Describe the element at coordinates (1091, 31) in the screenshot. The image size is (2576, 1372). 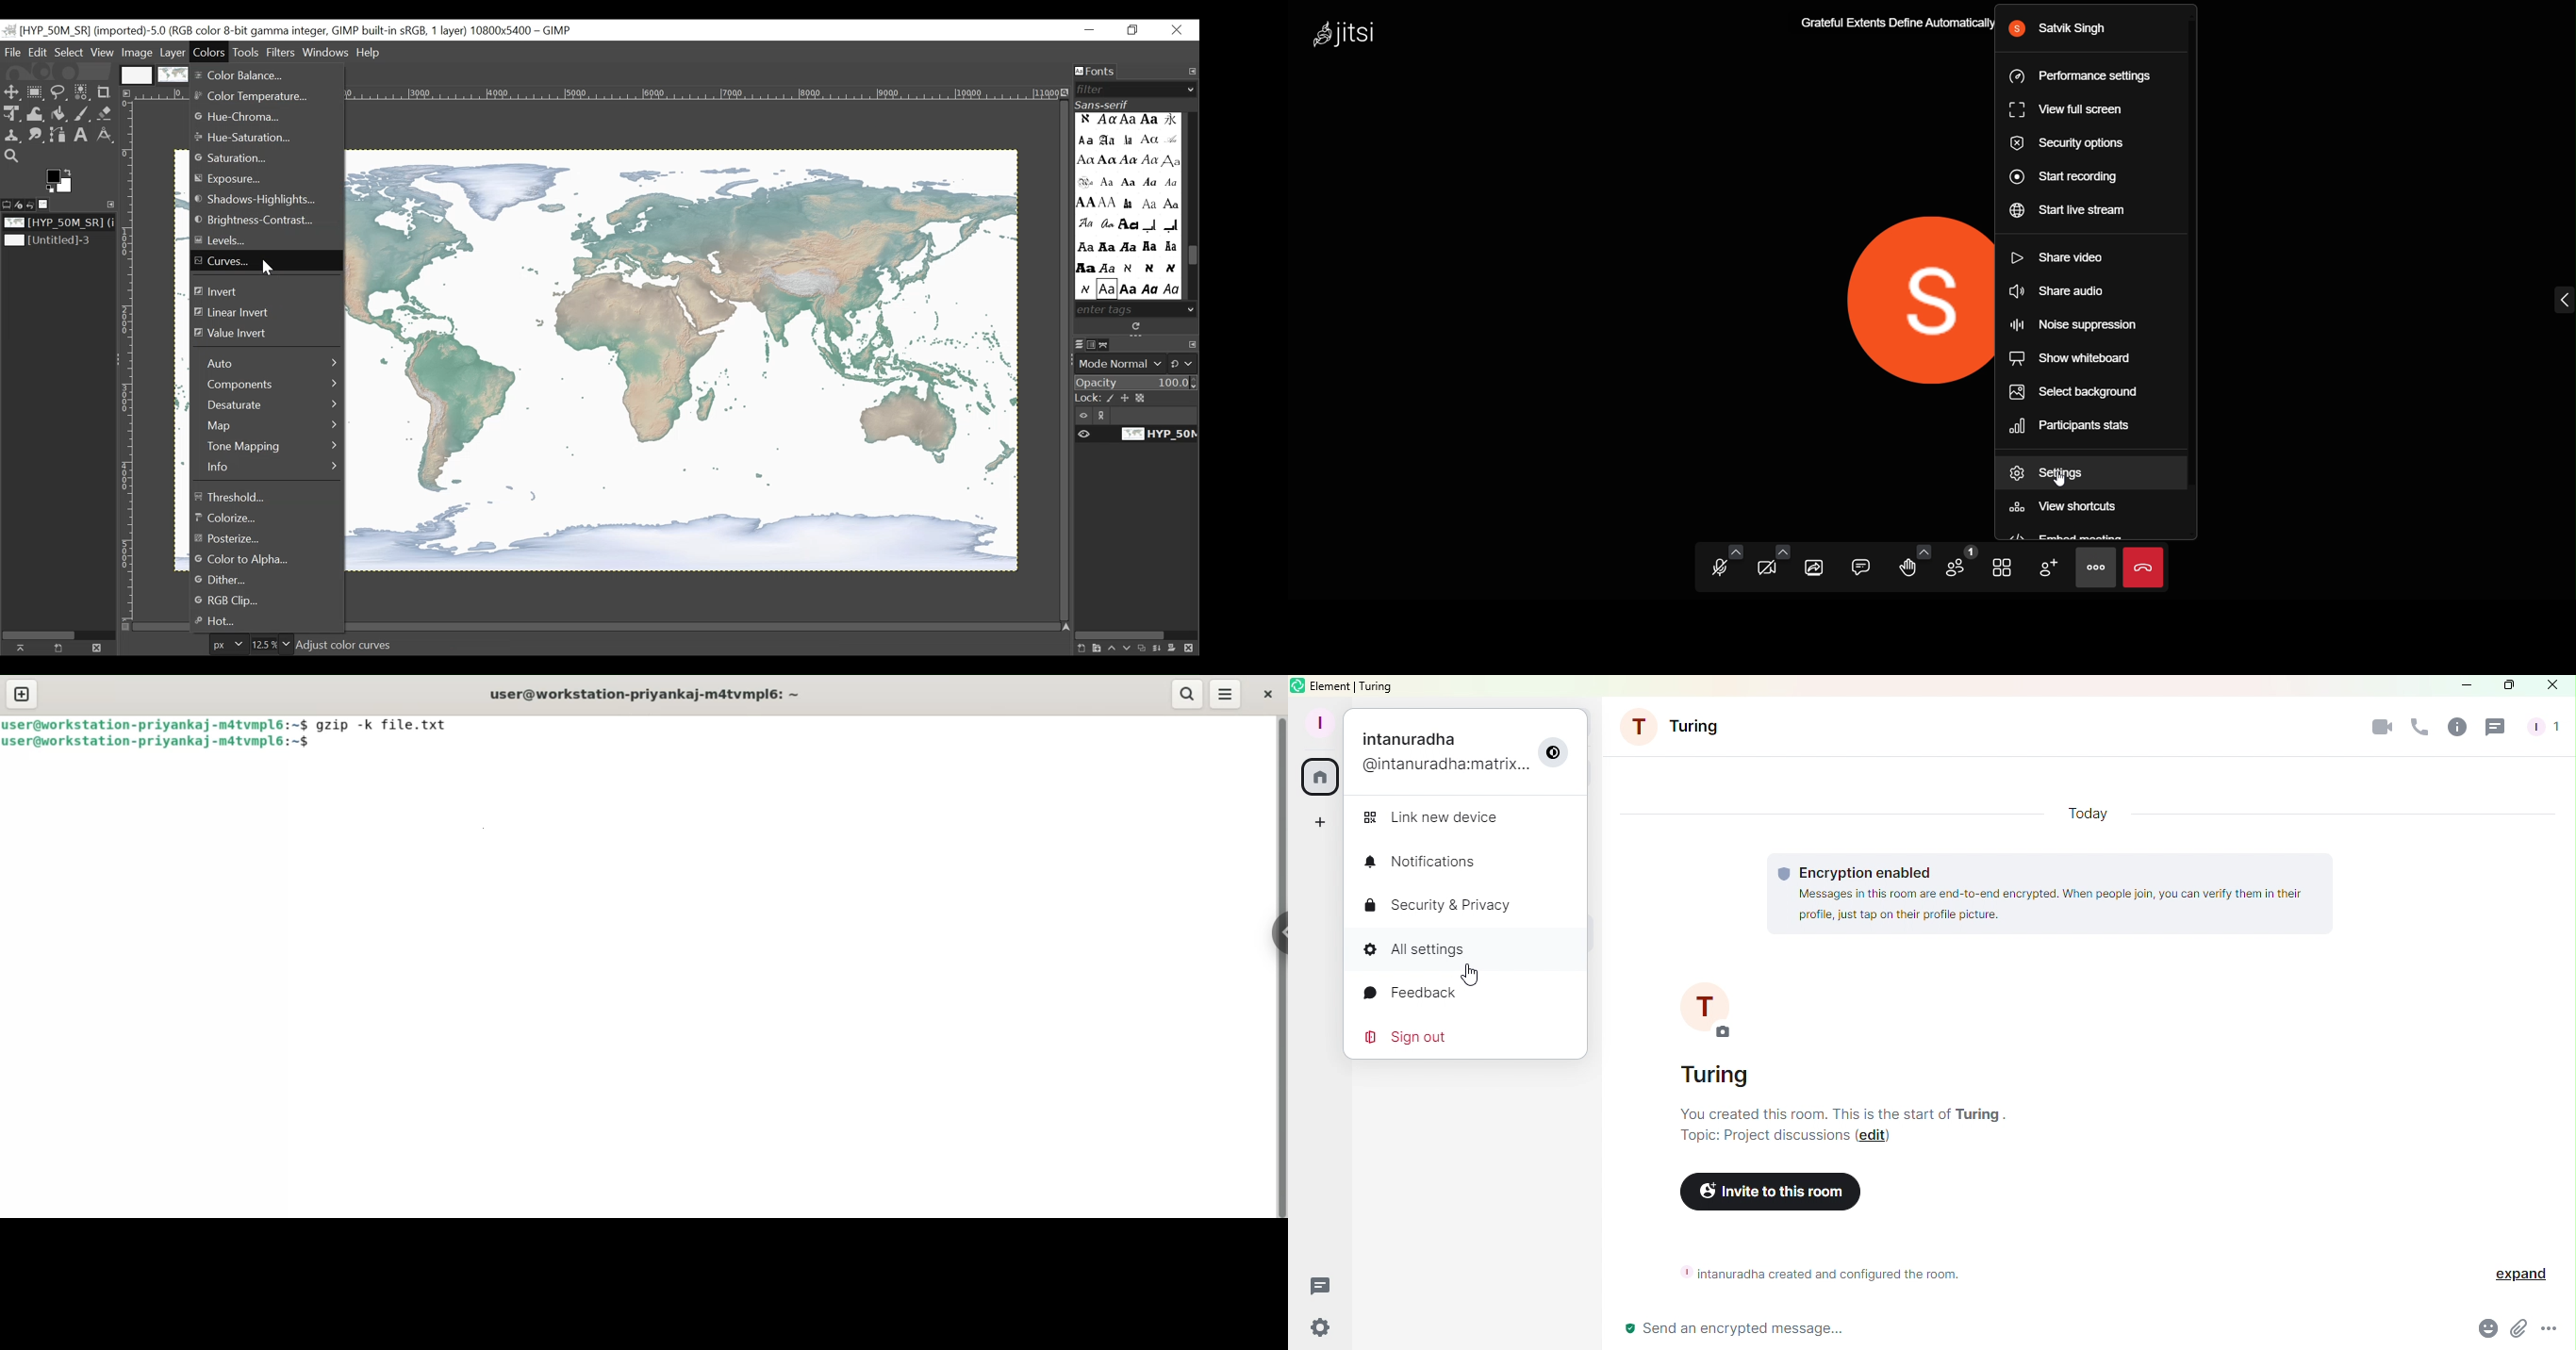
I see `Minimize` at that location.